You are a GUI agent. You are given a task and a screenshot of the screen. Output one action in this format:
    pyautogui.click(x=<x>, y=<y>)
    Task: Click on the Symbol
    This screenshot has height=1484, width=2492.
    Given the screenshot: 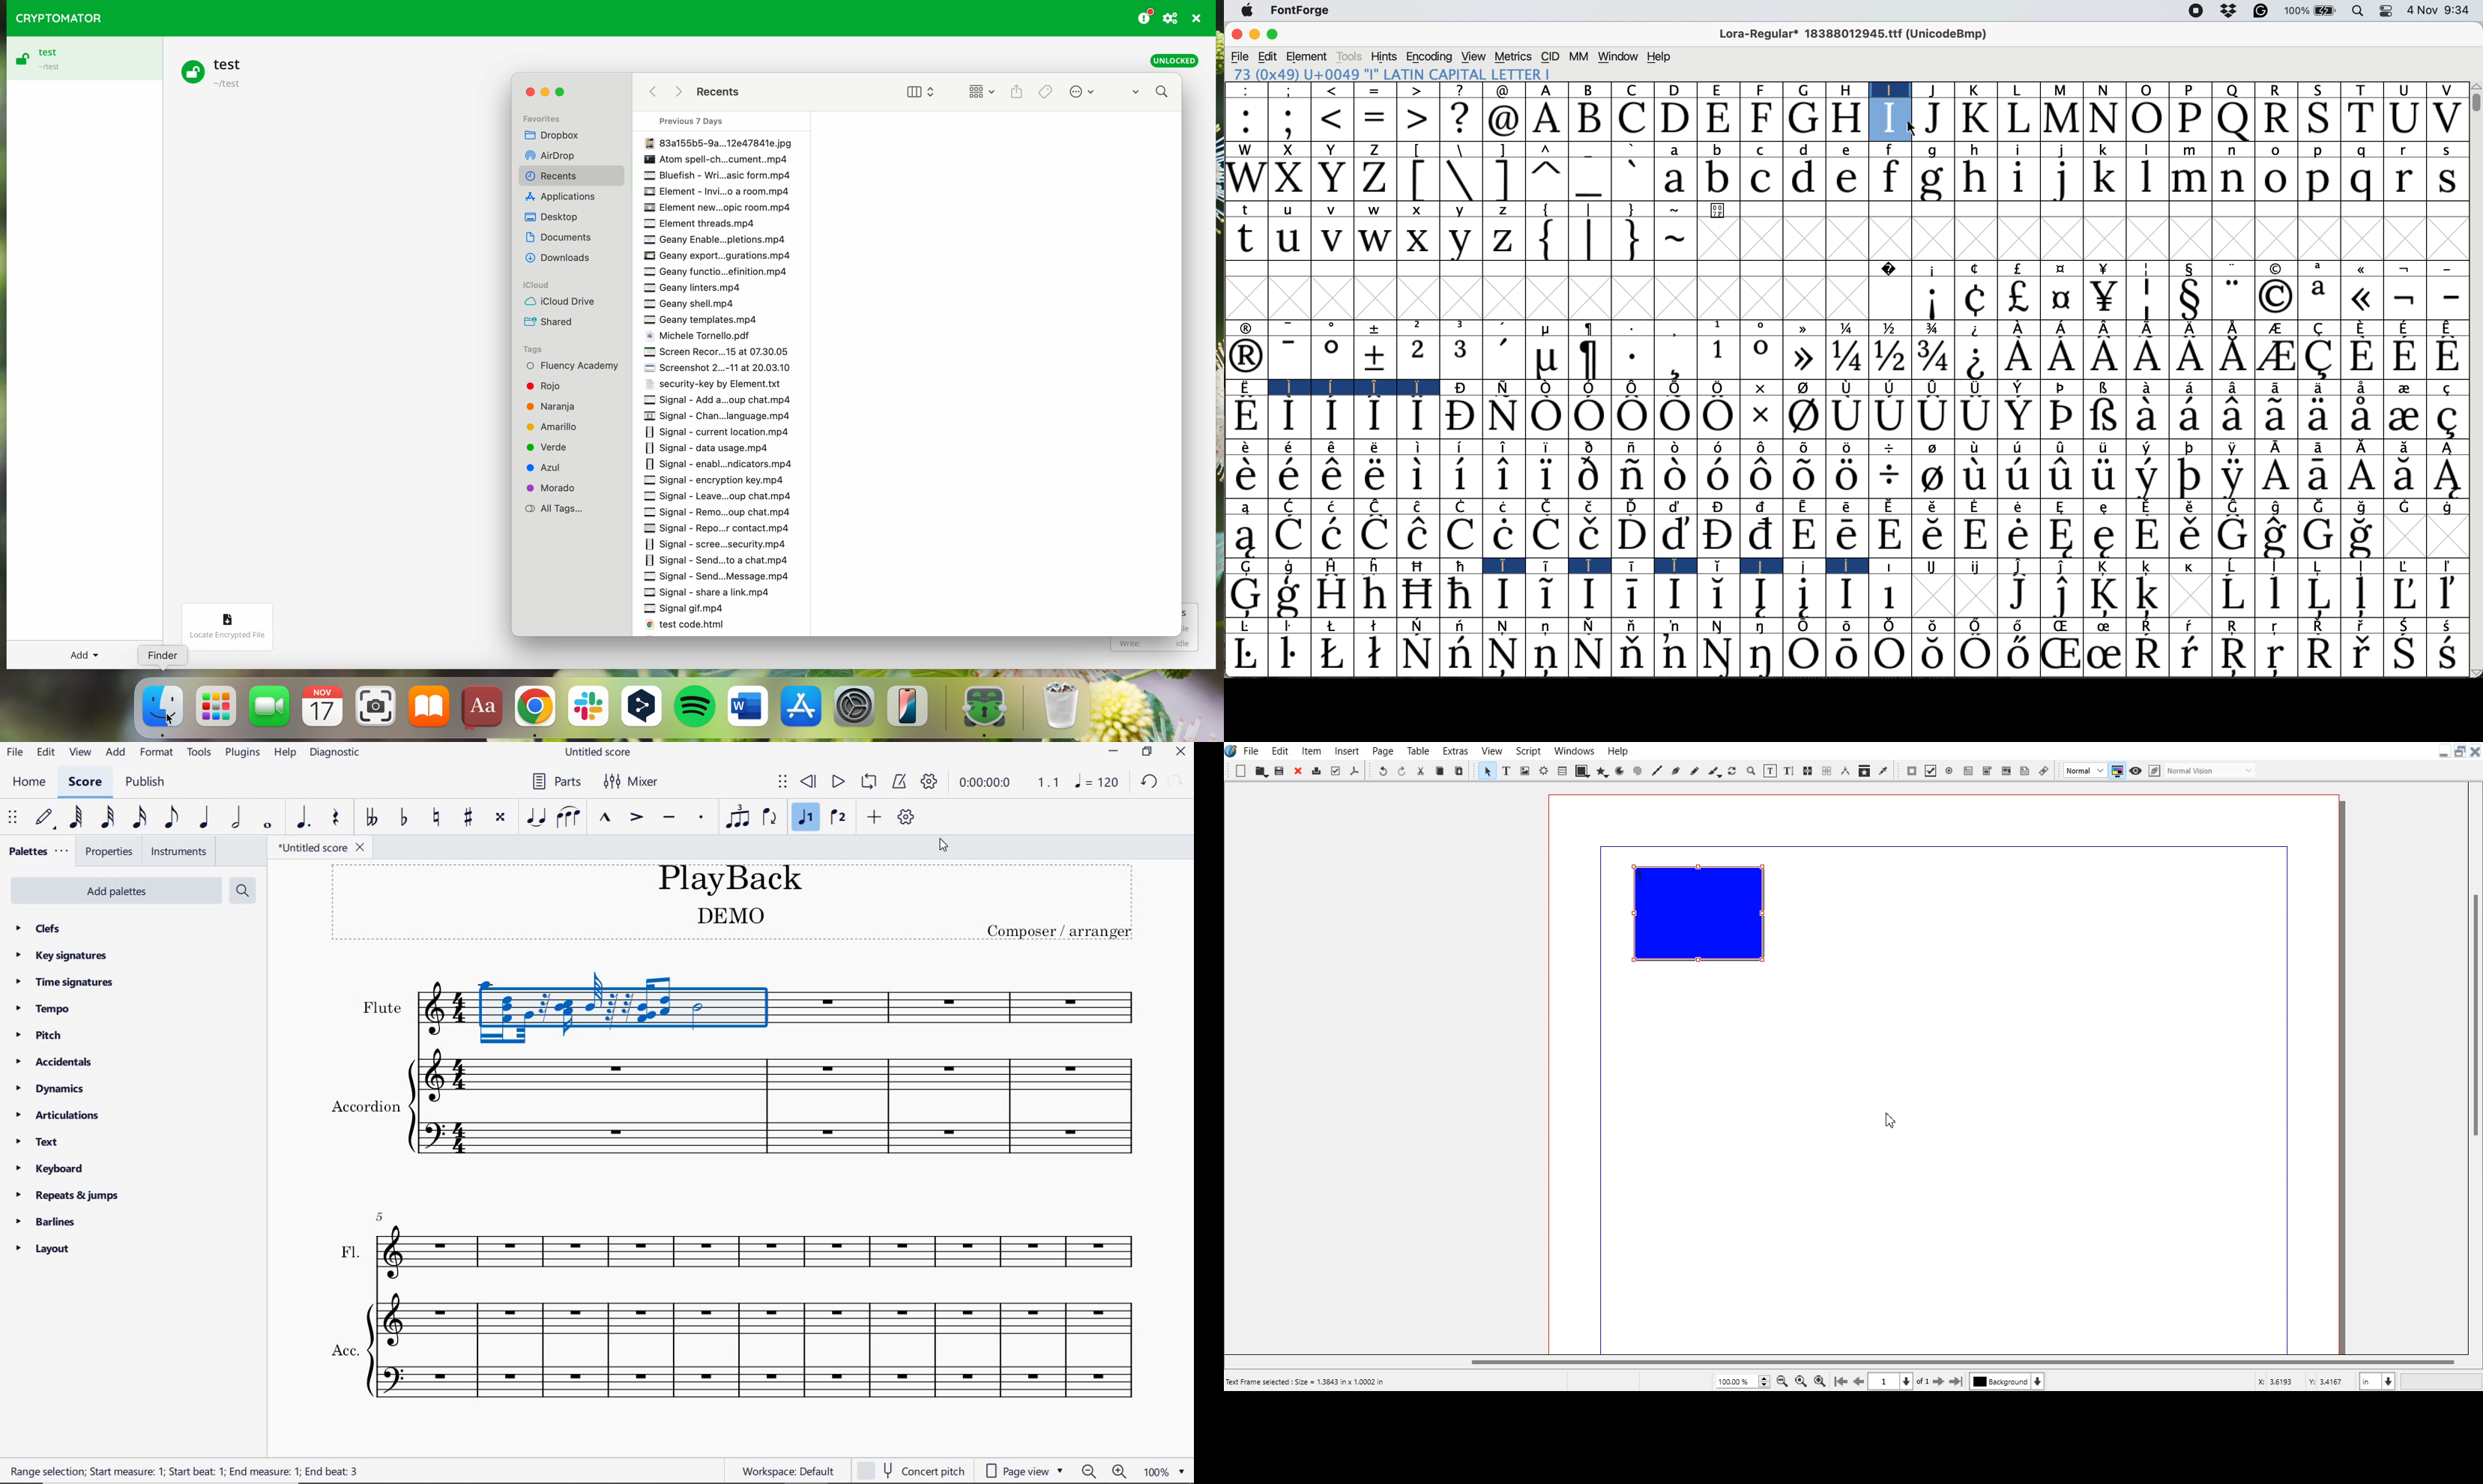 What is the action you would take?
    pyautogui.click(x=2190, y=475)
    